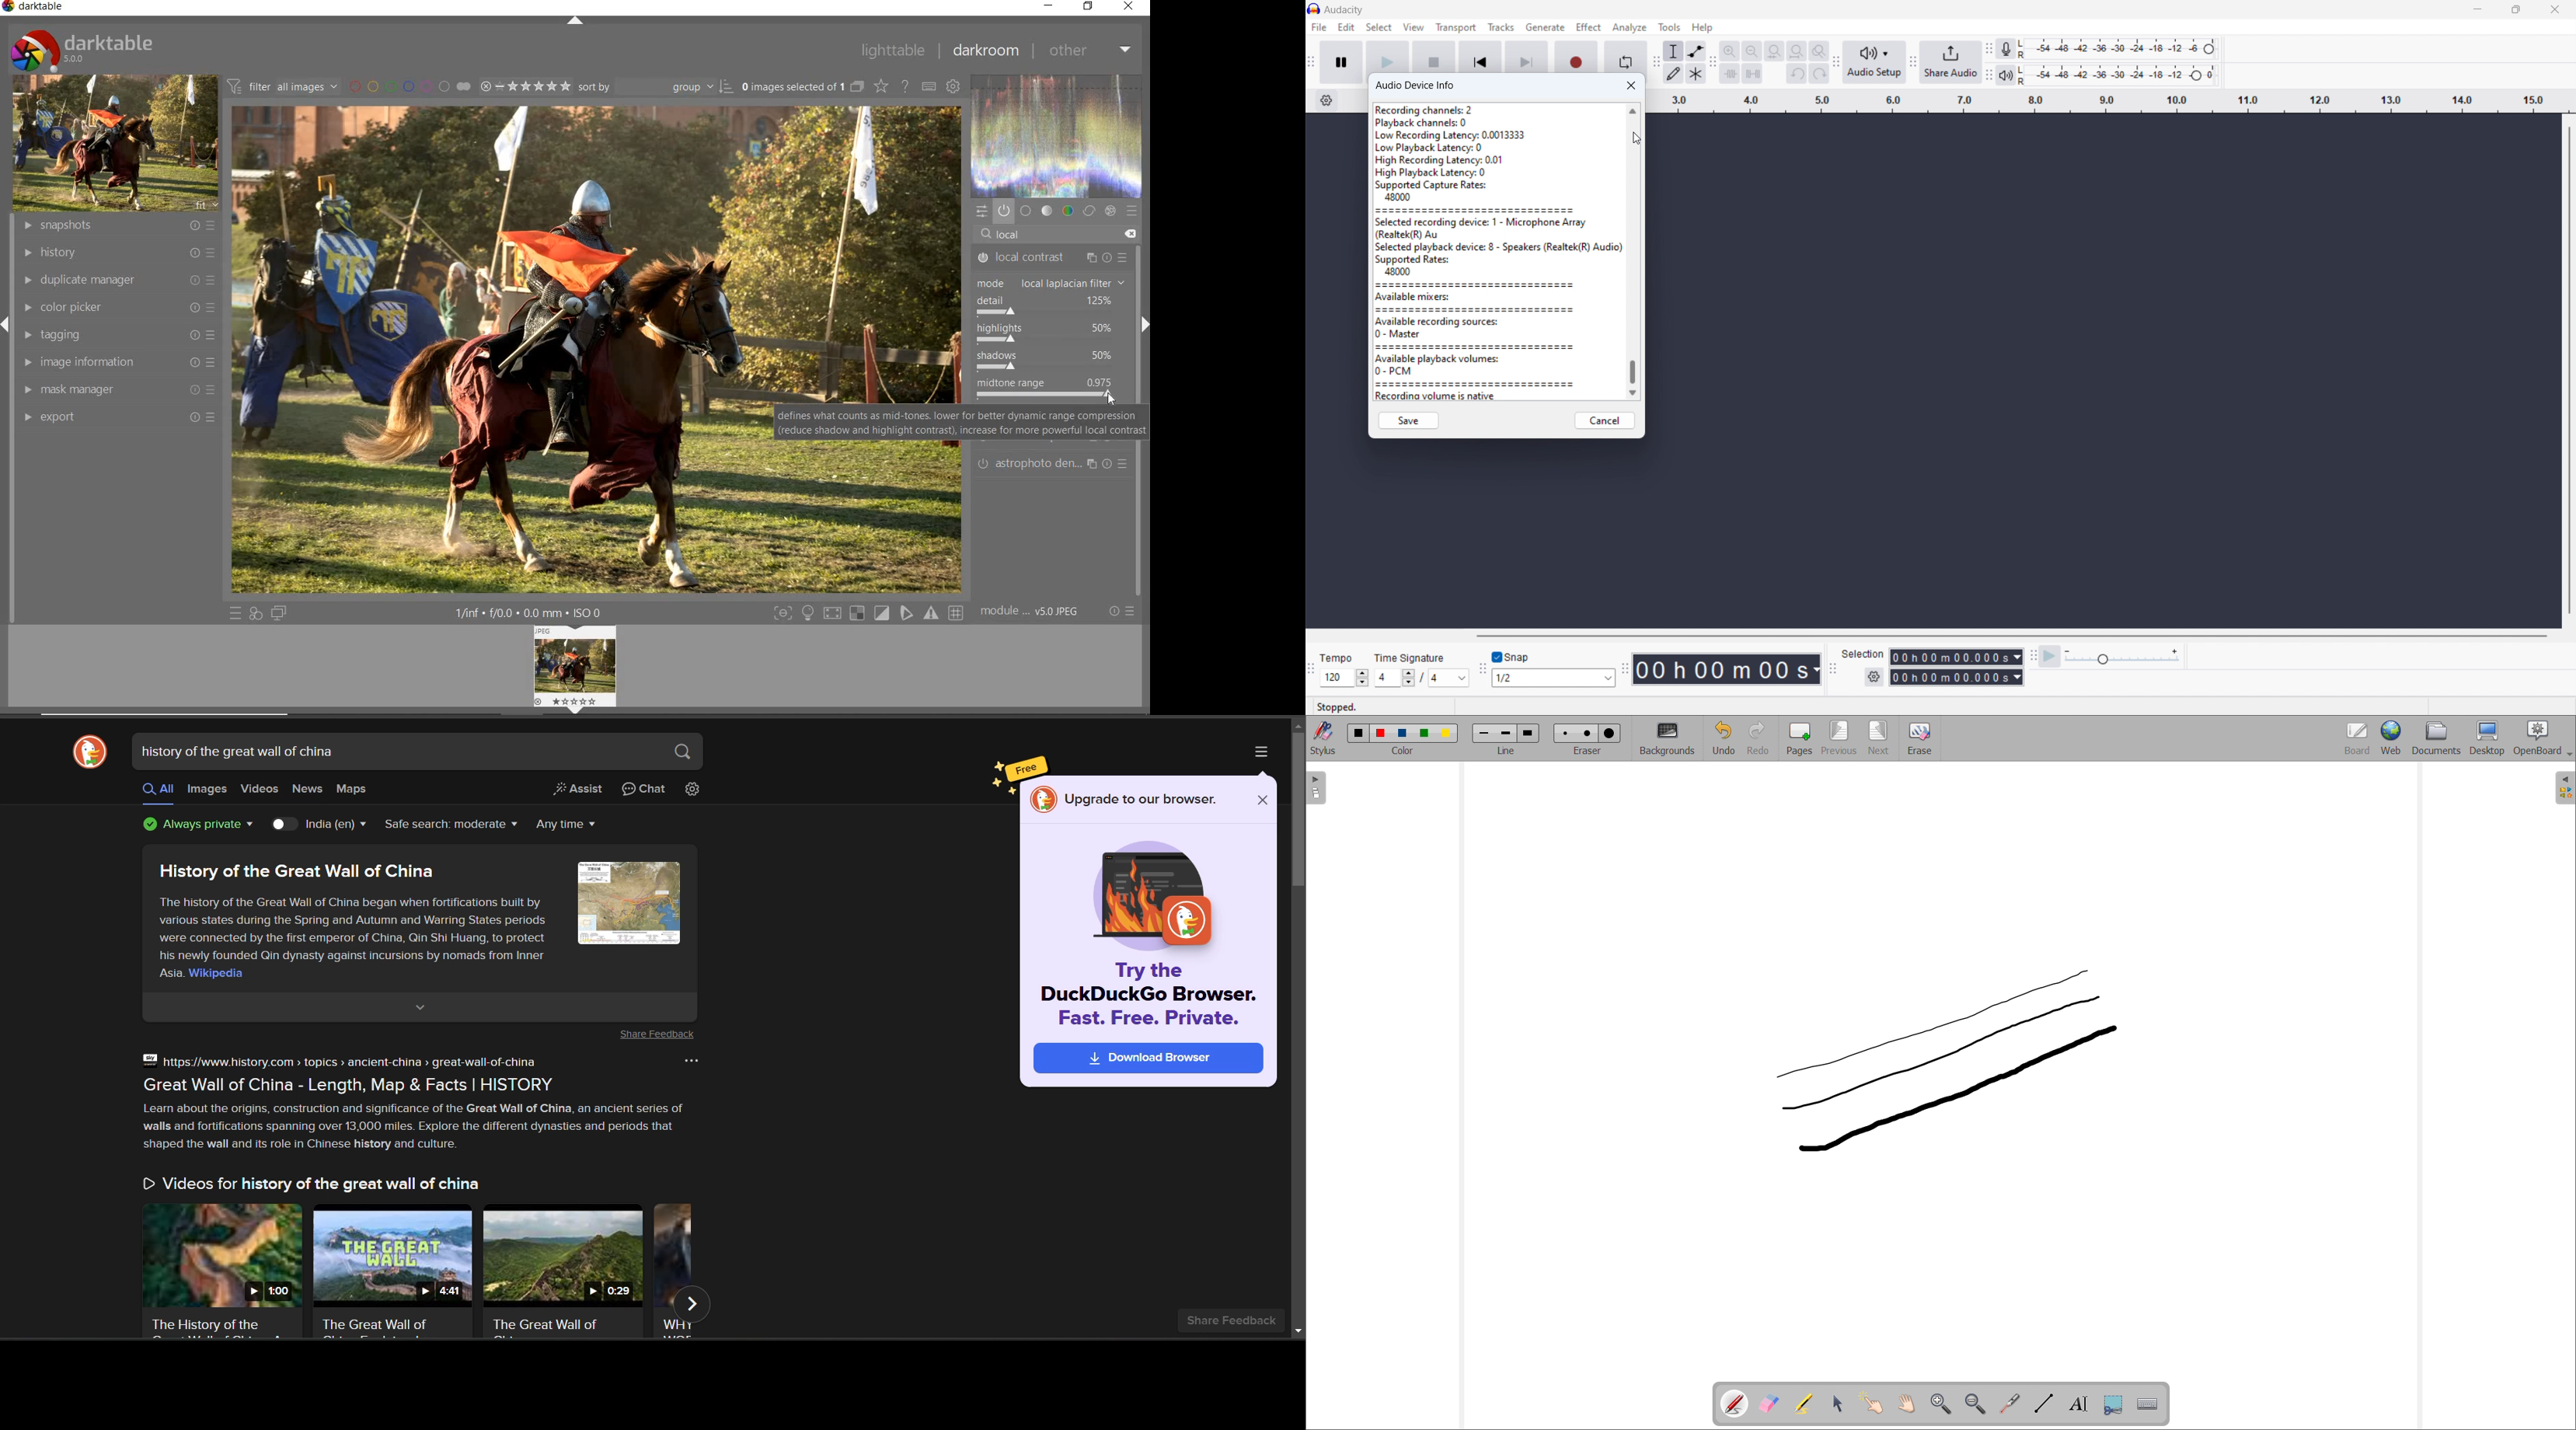 The image size is (2576, 1456). I want to click on open pages view, so click(1317, 788).